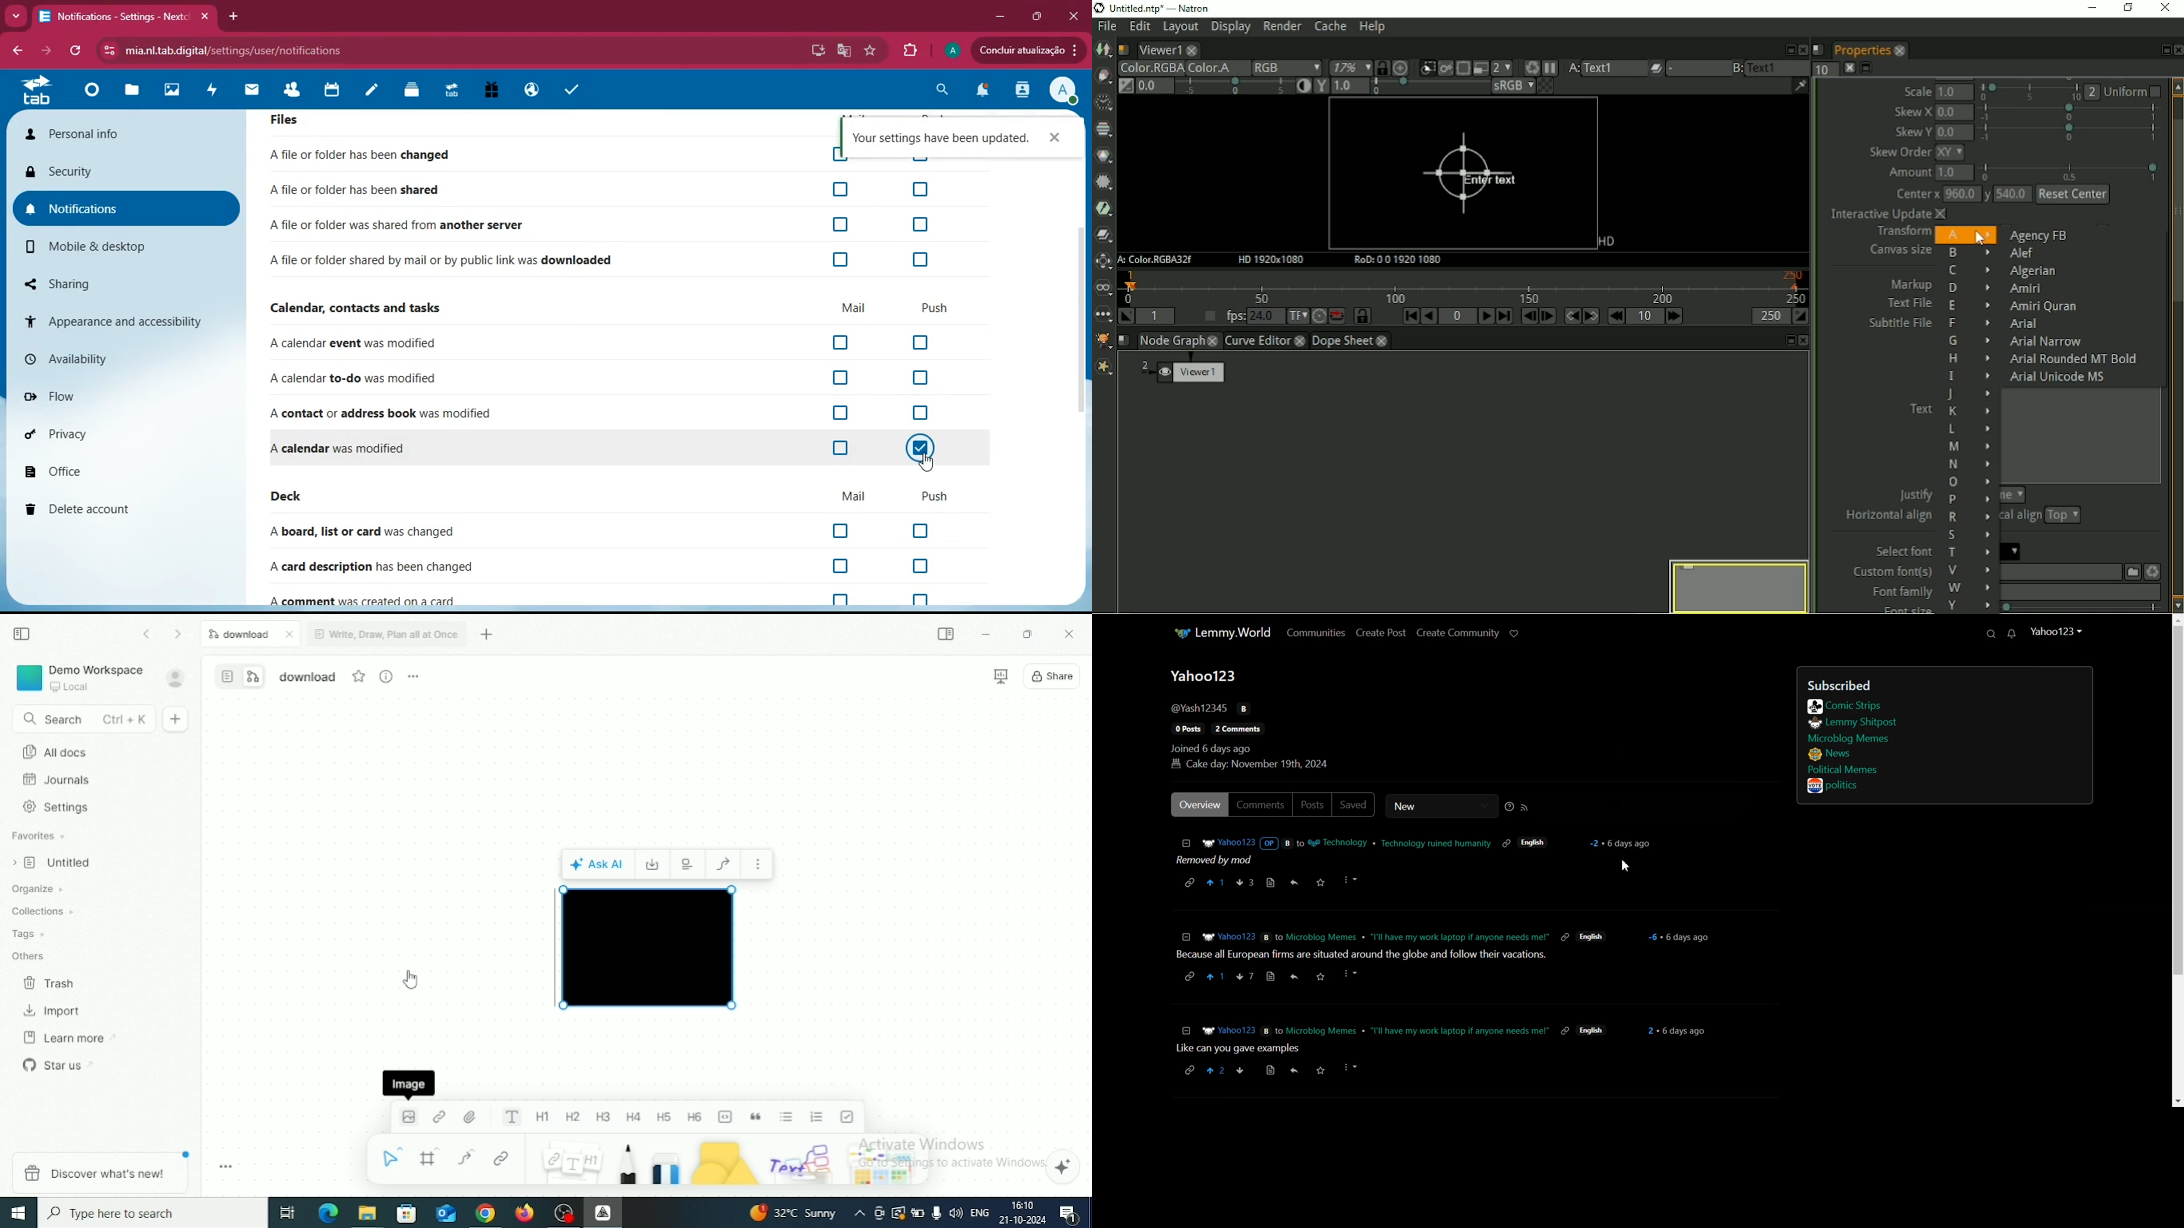 This screenshot has width=2184, height=1232. I want to click on Saved, so click(1355, 805).